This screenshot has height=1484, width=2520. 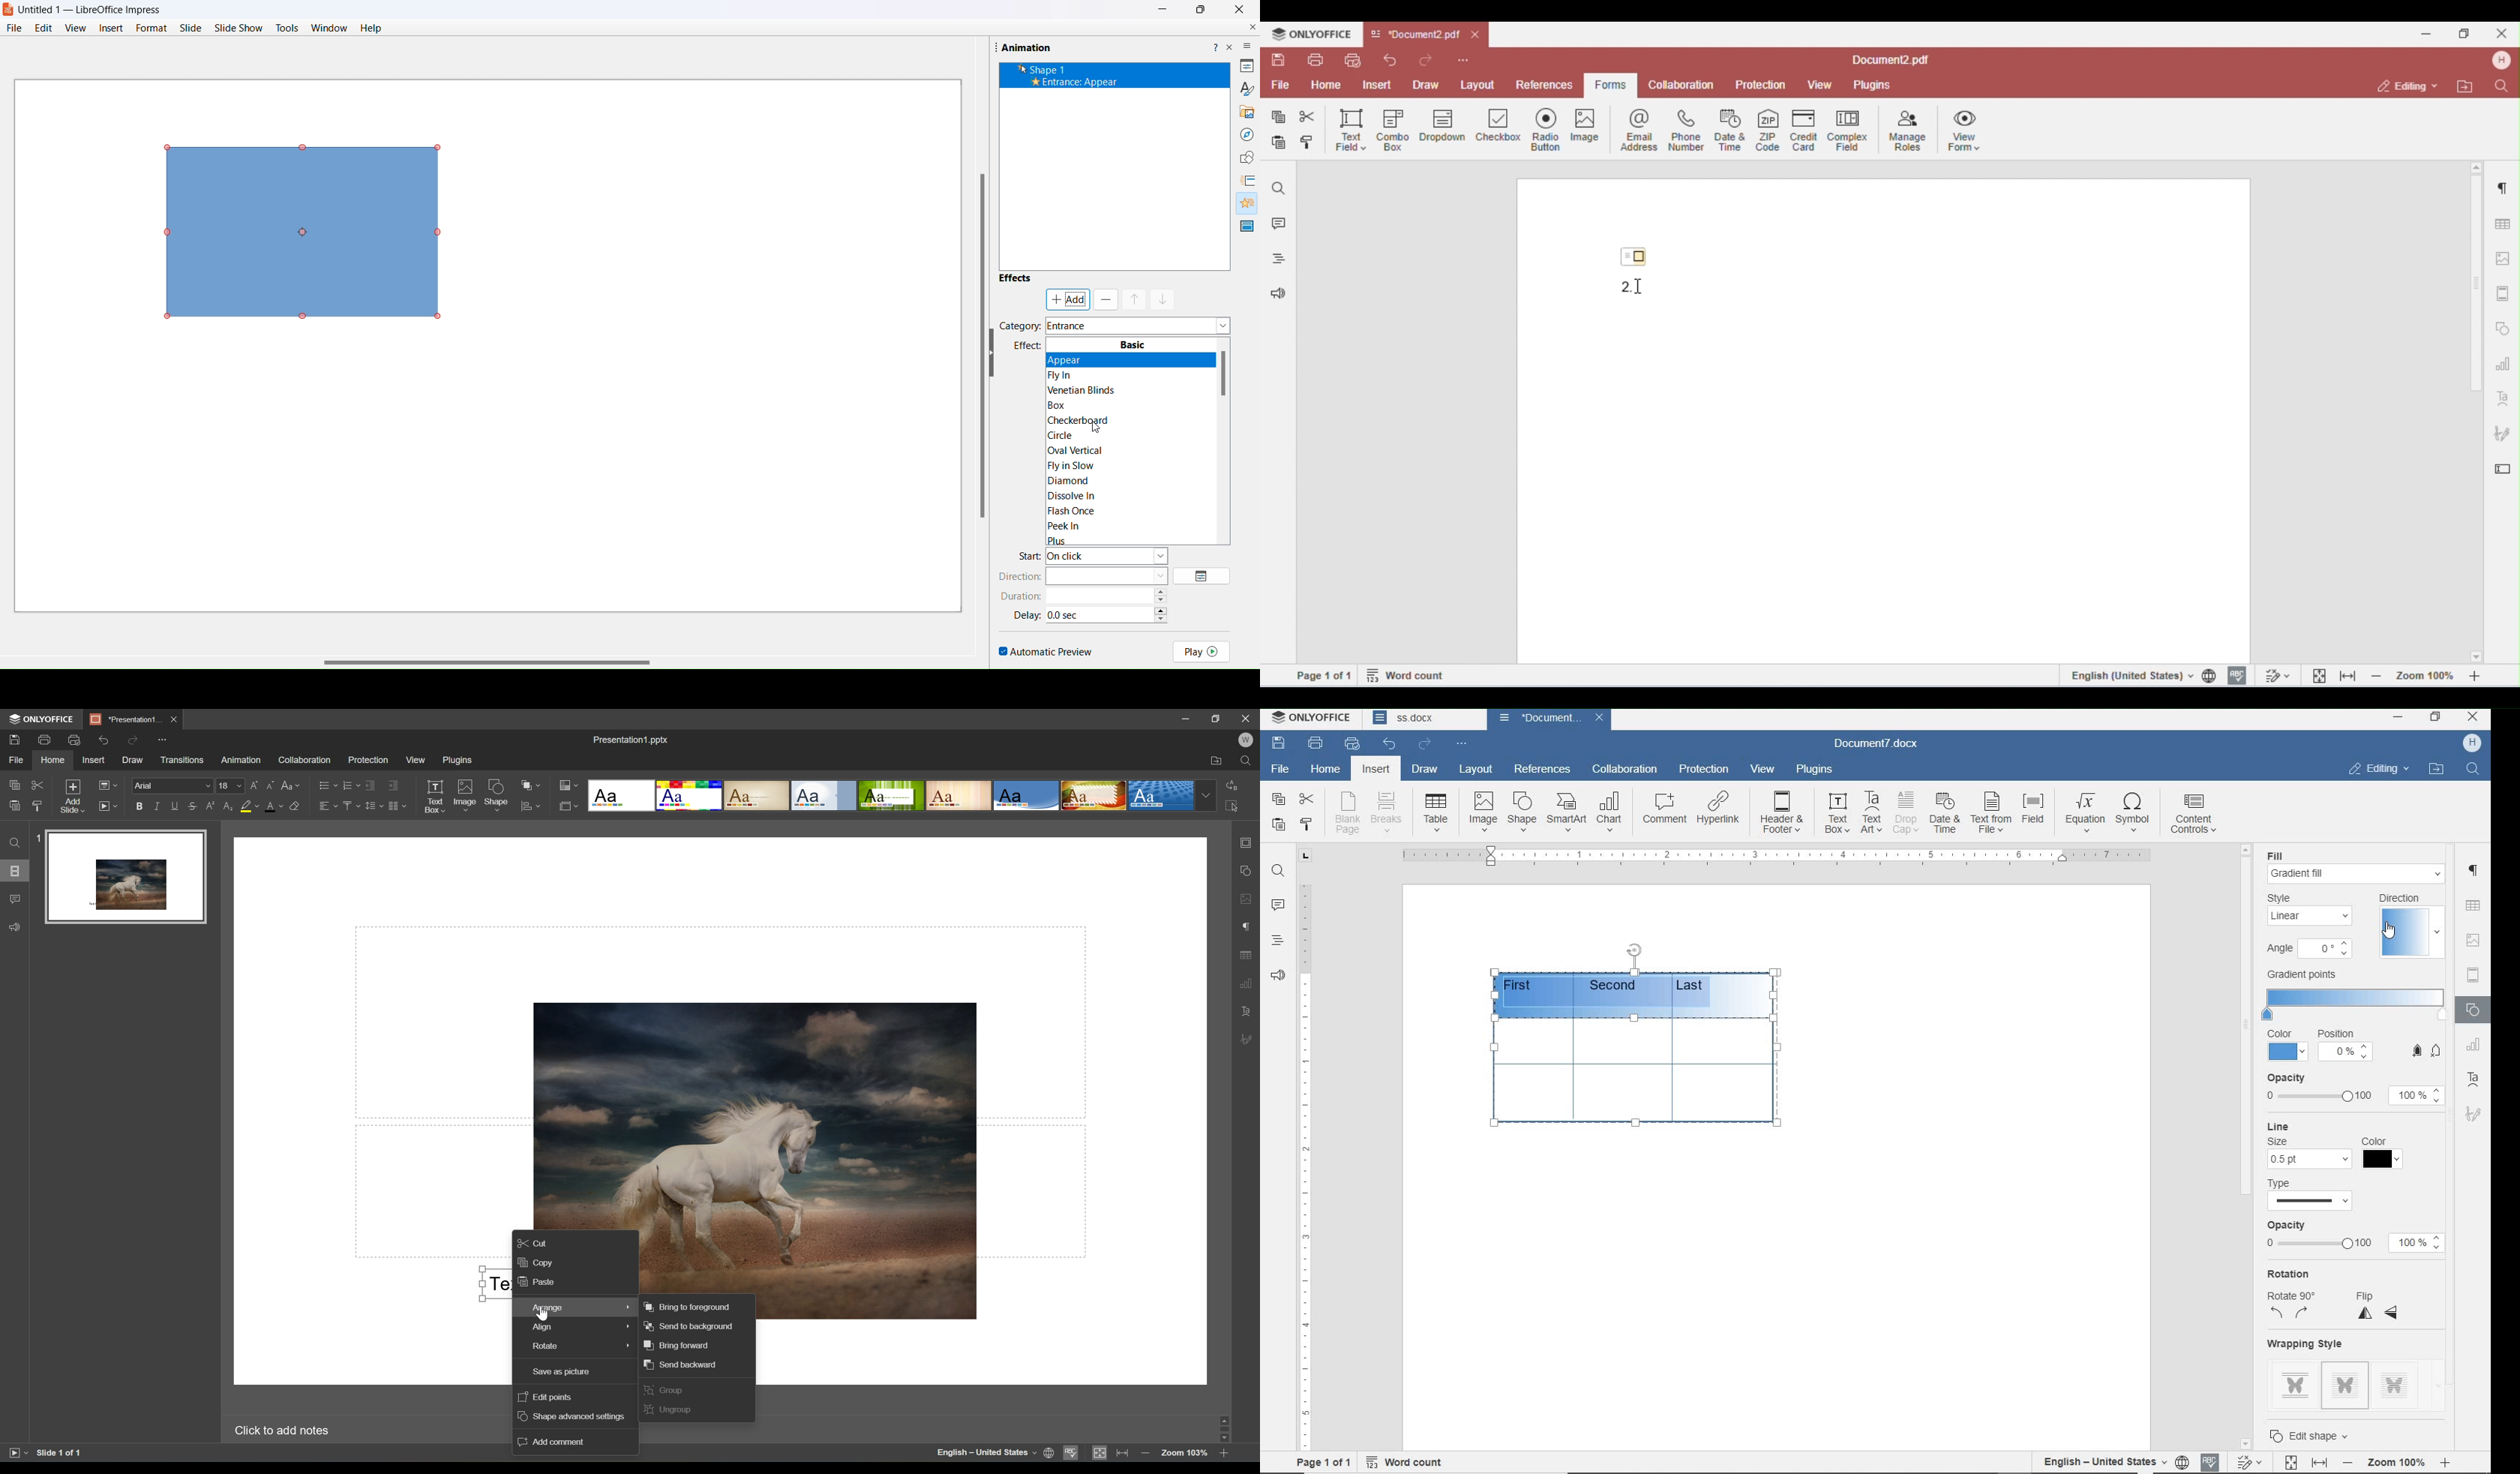 I want to click on paste, so click(x=1278, y=824).